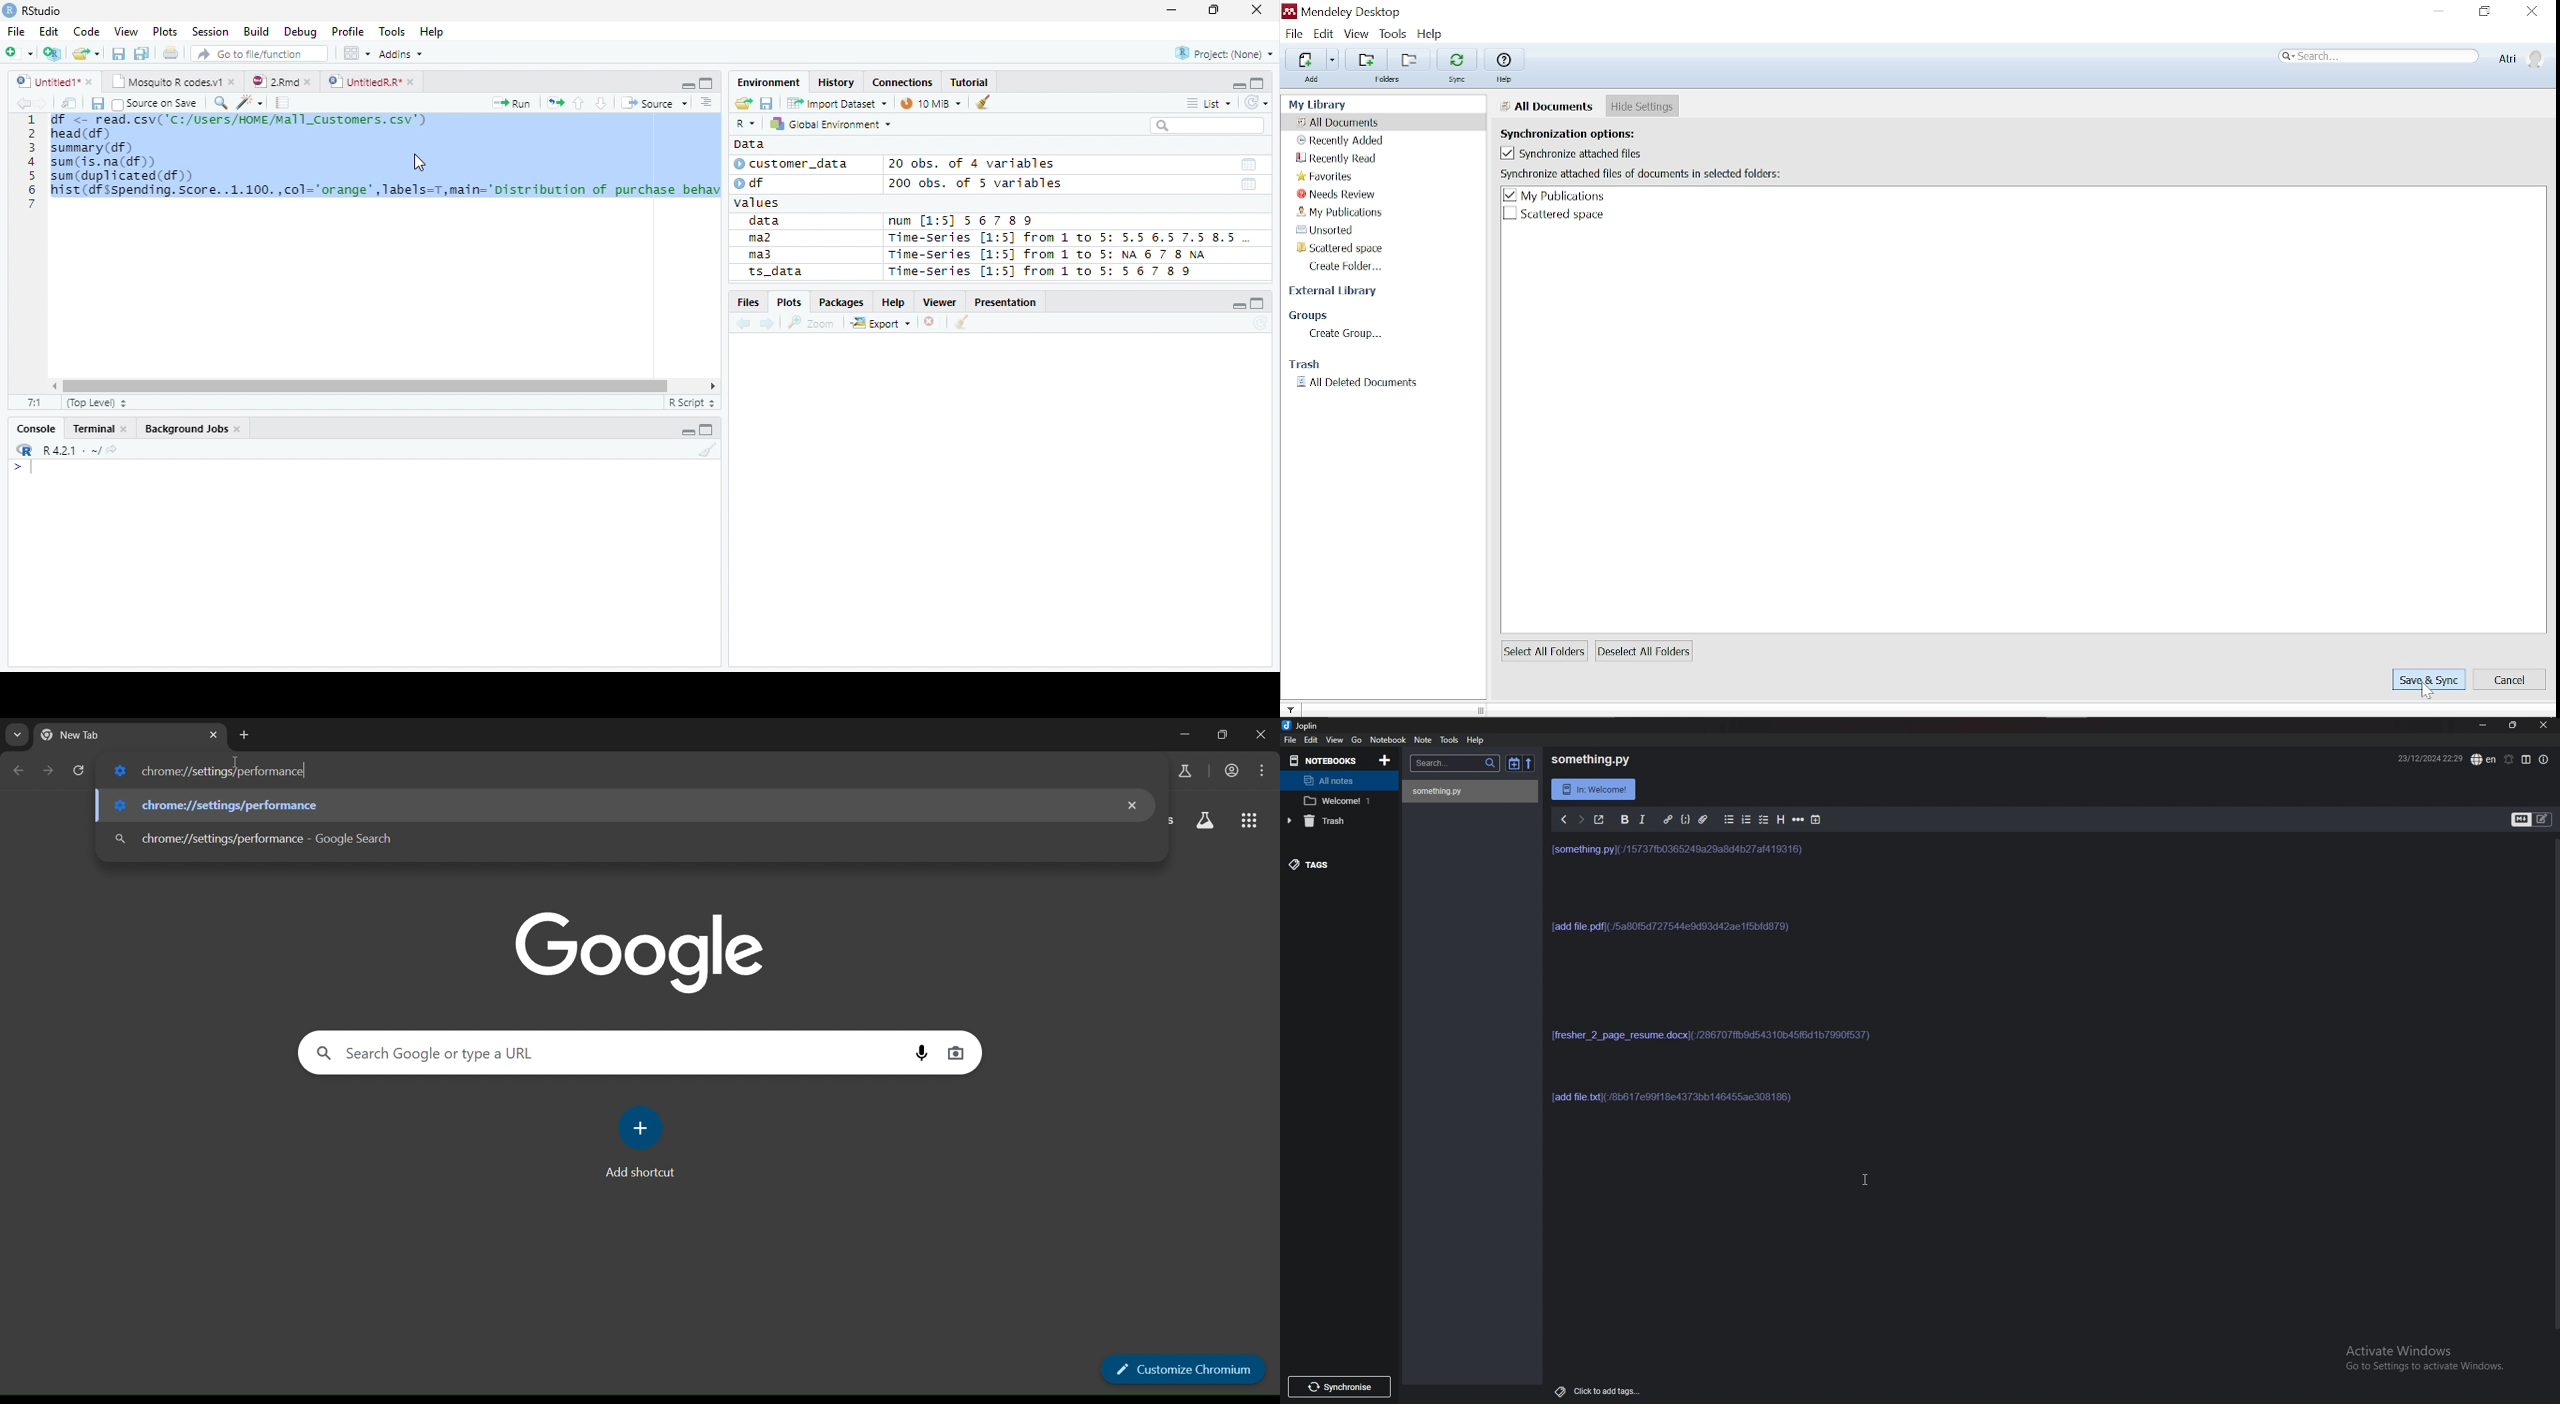 The image size is (2576, 1428). What do you see at coordinates (356, 53) in the screenshot?
I see `Workplace panes` at bounding box center [356, 53].